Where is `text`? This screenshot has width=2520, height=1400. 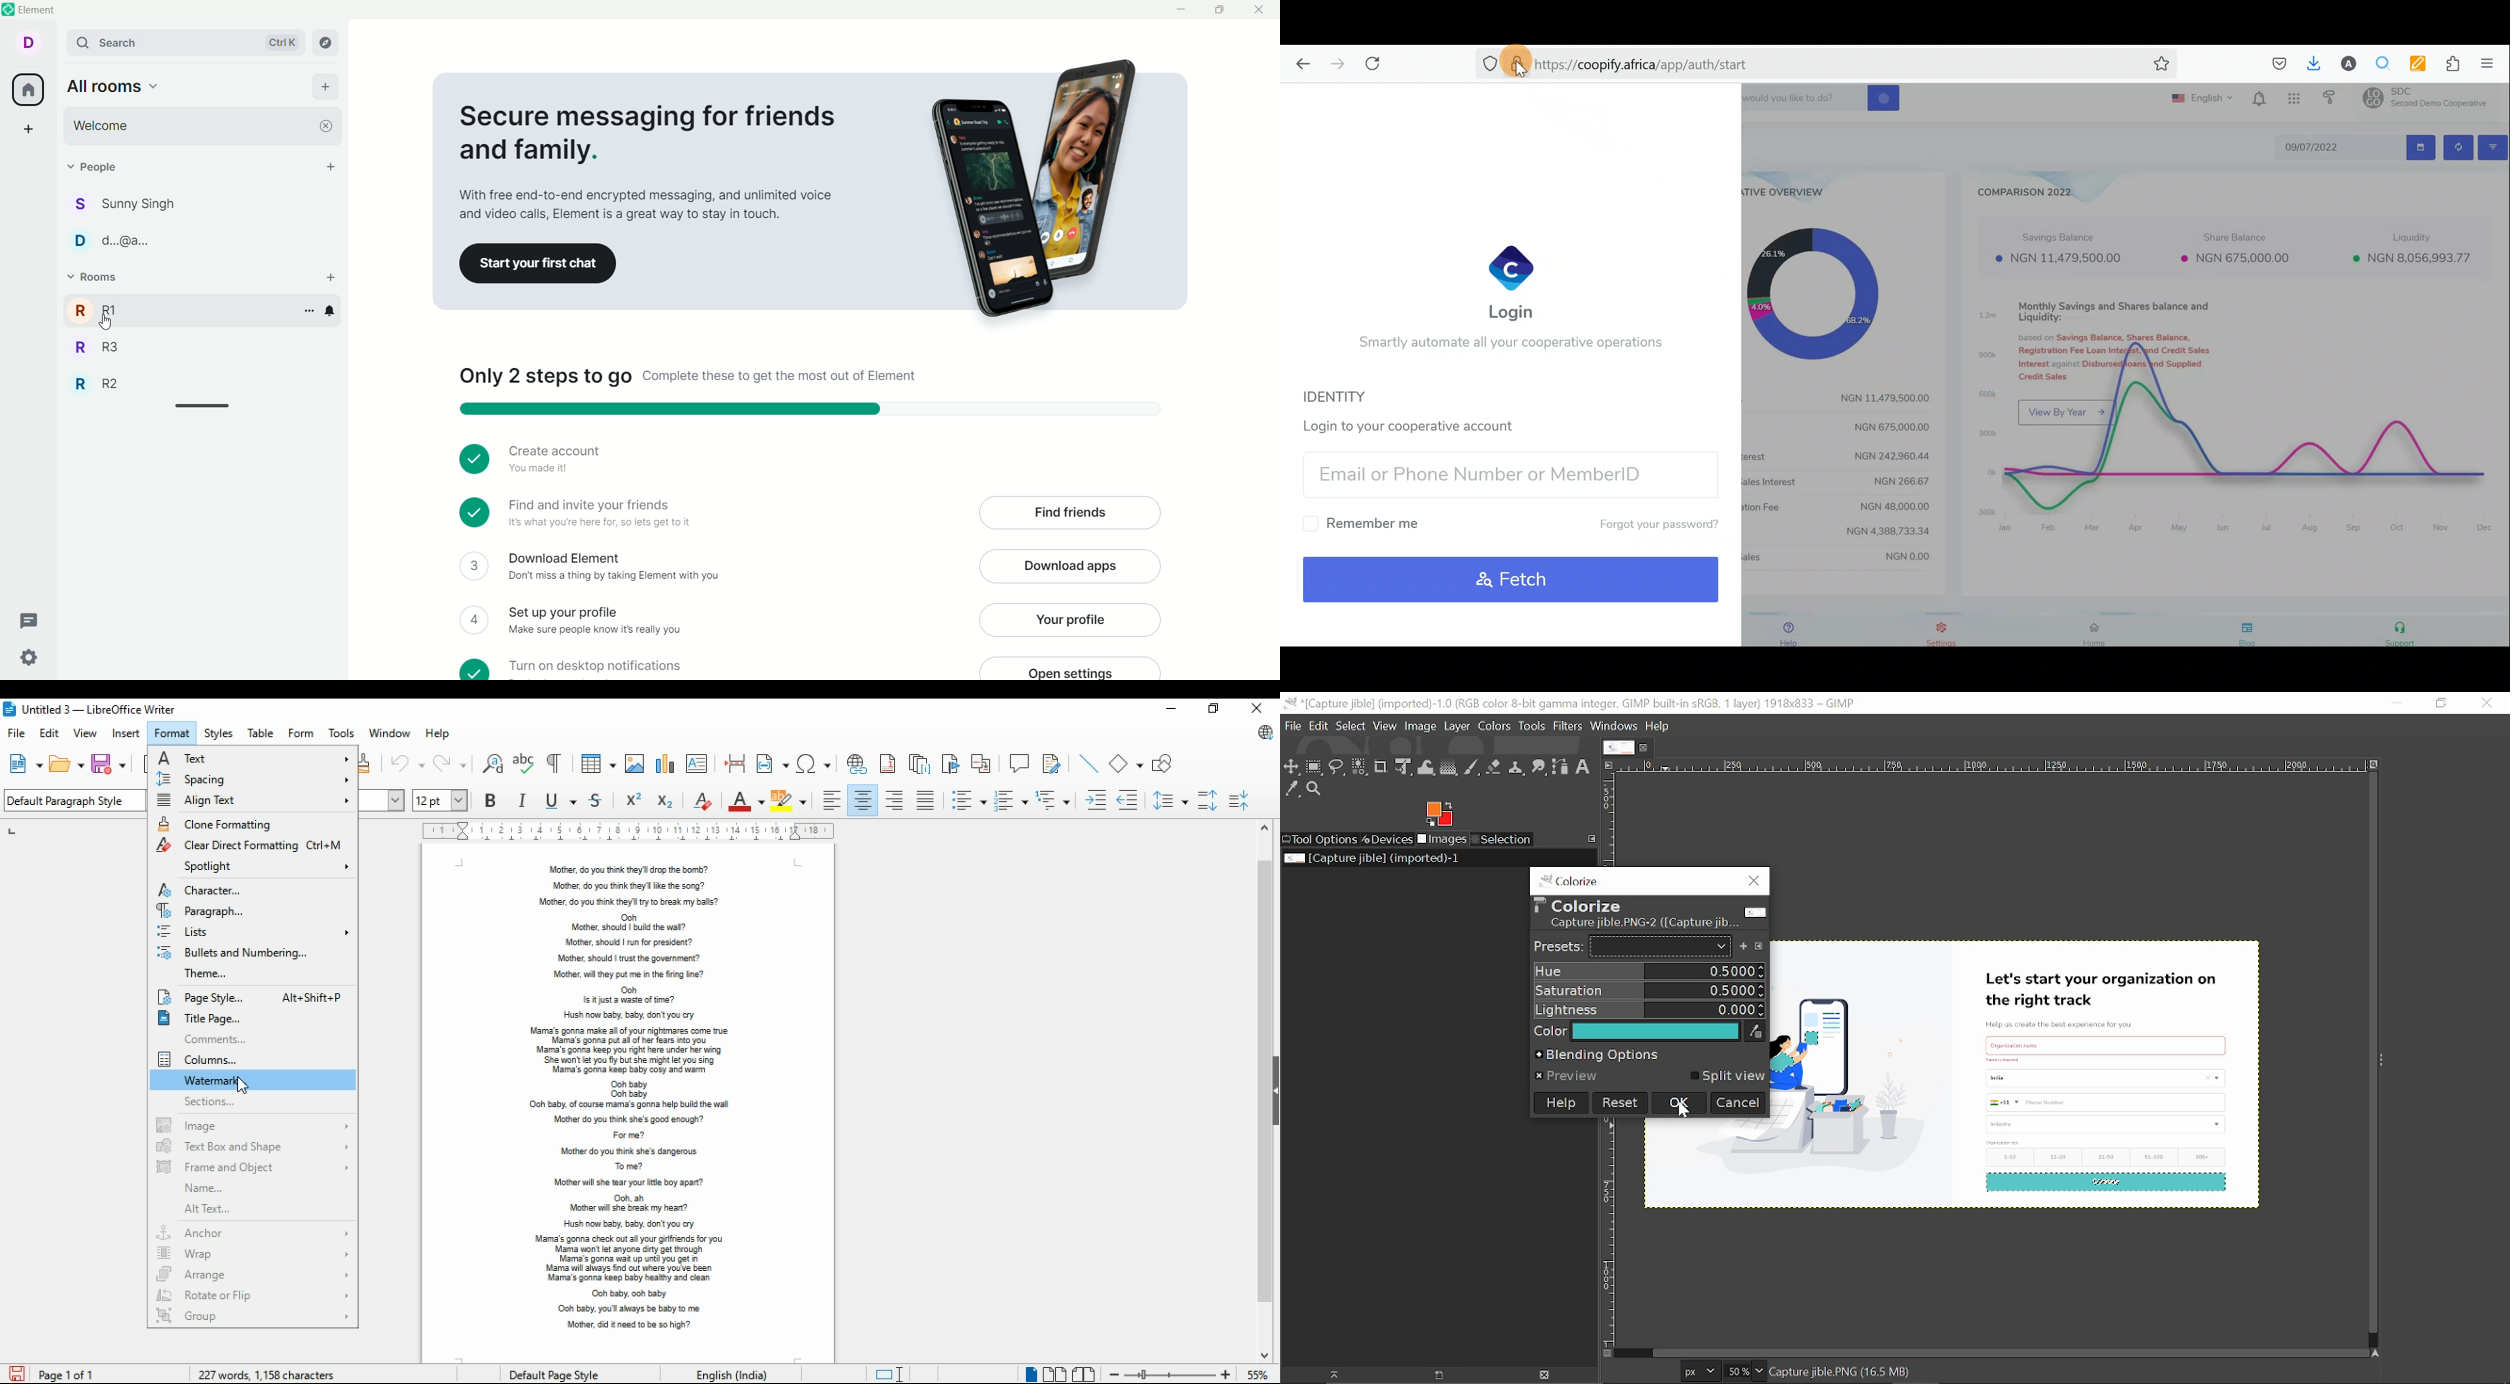 text is located at coordinates (627, 1093).